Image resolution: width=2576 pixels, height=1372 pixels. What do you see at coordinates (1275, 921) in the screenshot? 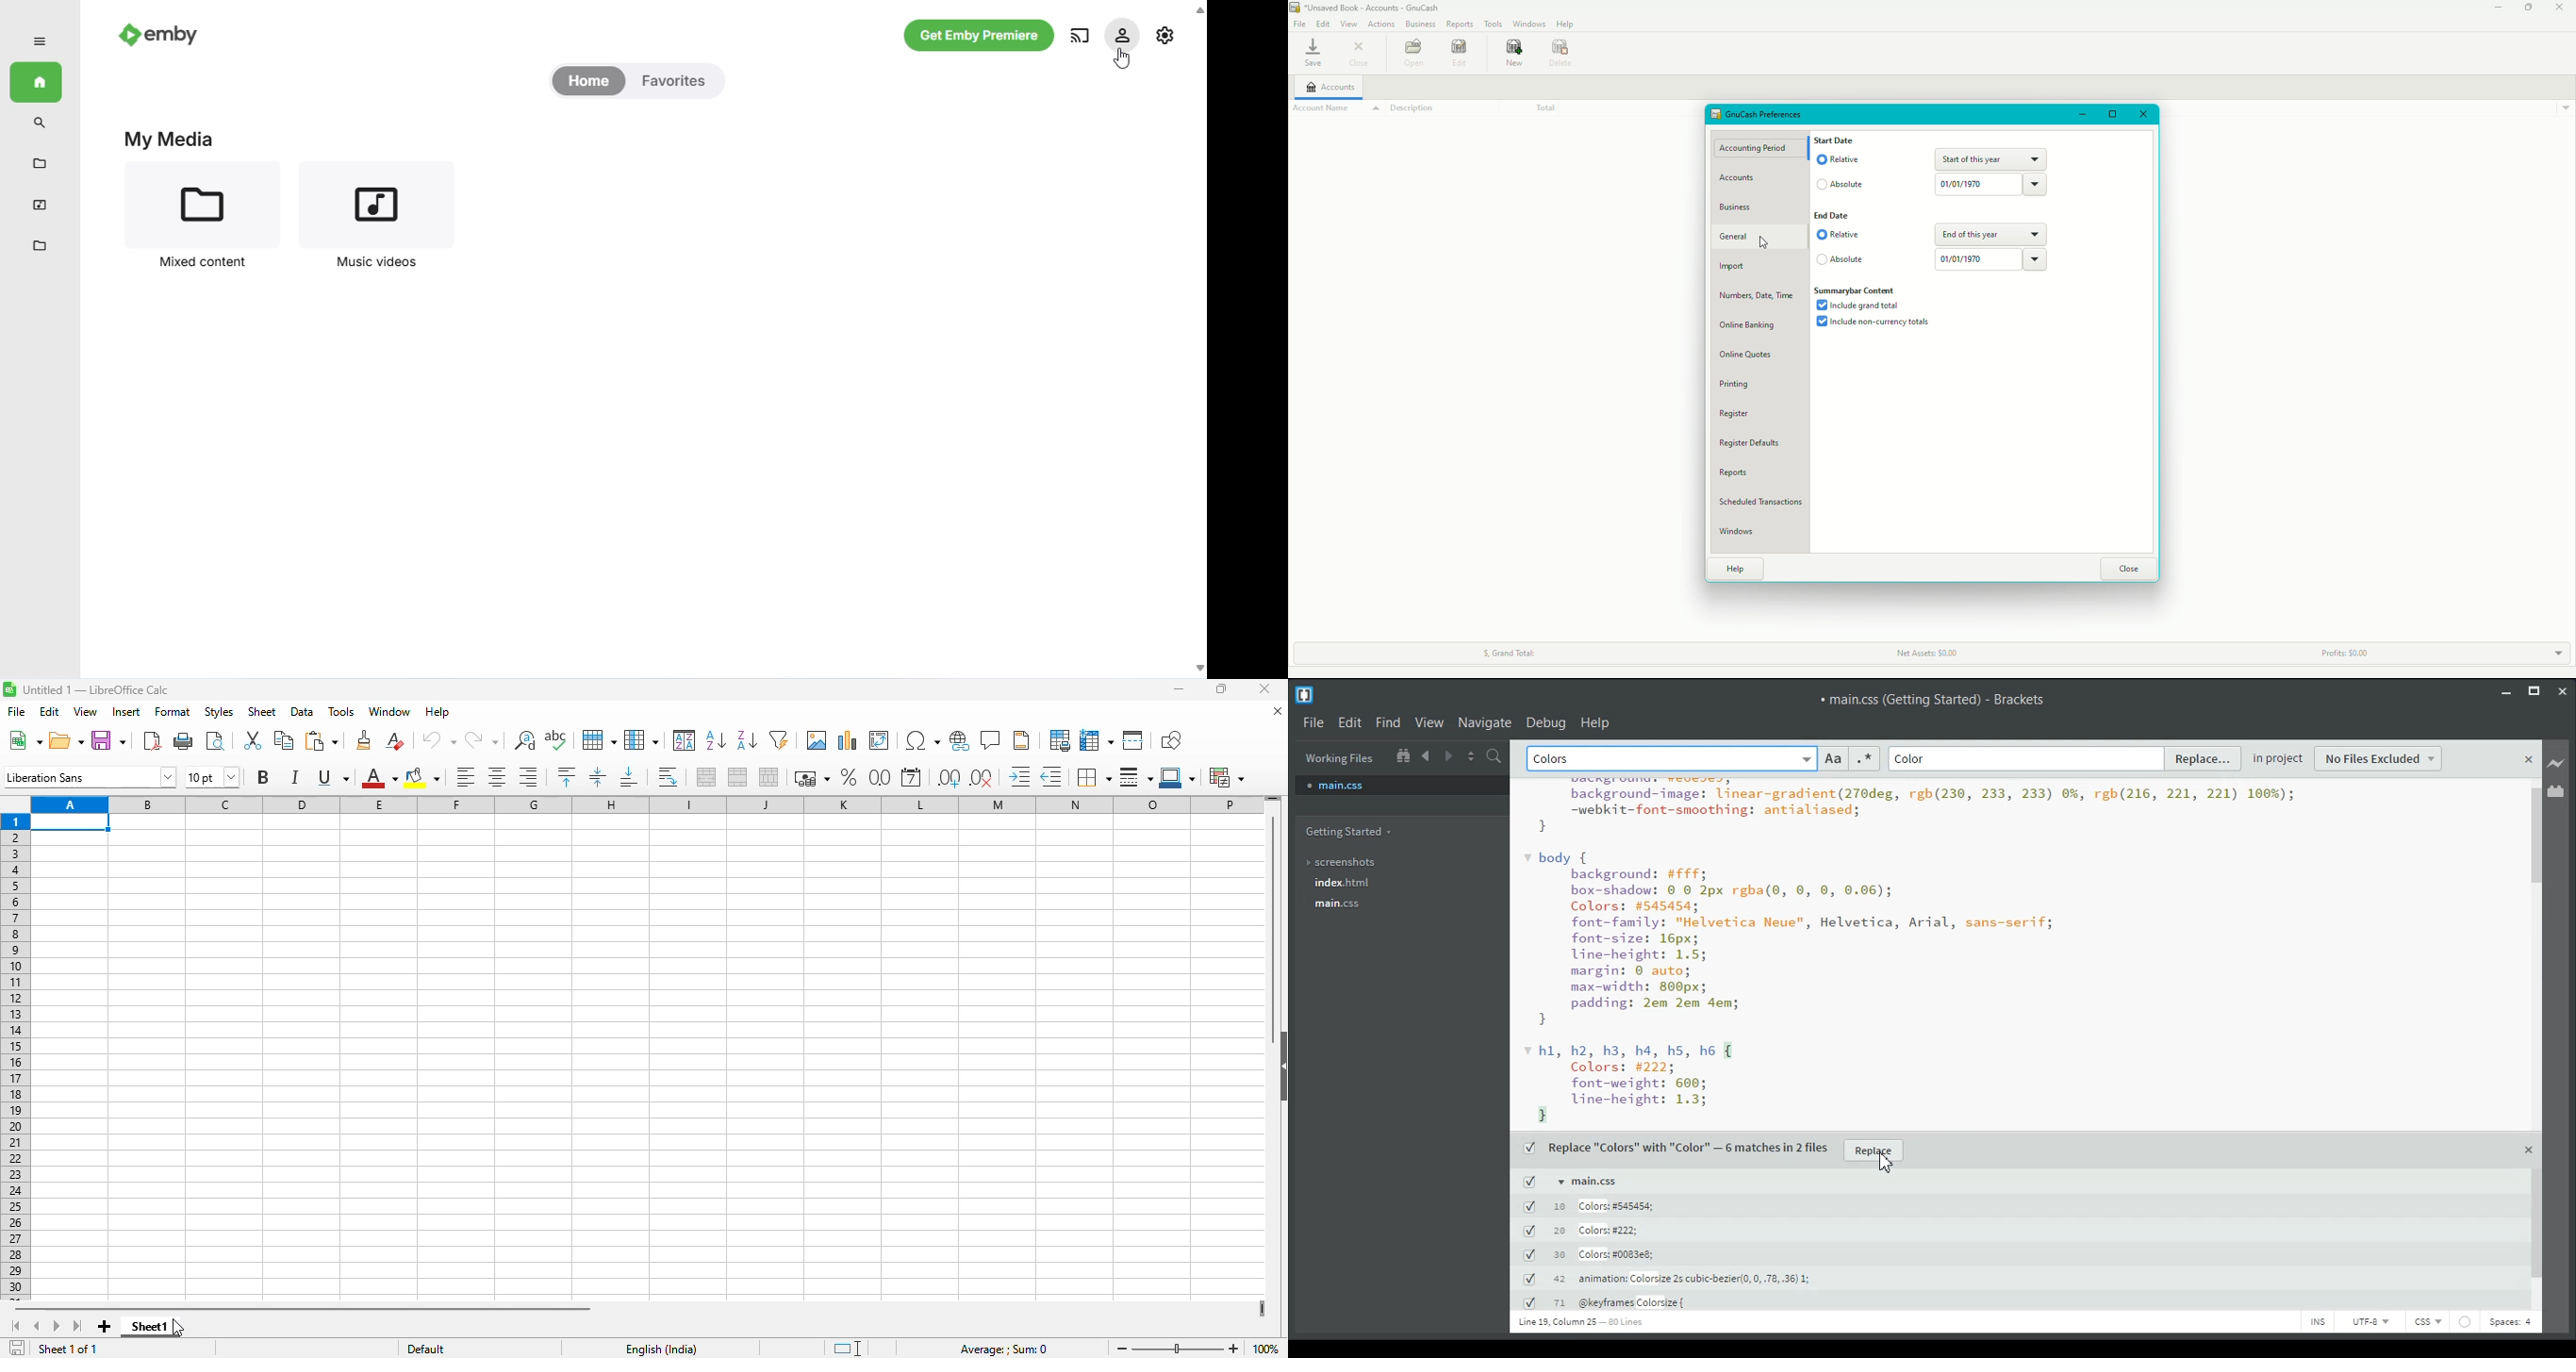
I see `vertical scroll bar` at bounding box center [1275, 921].